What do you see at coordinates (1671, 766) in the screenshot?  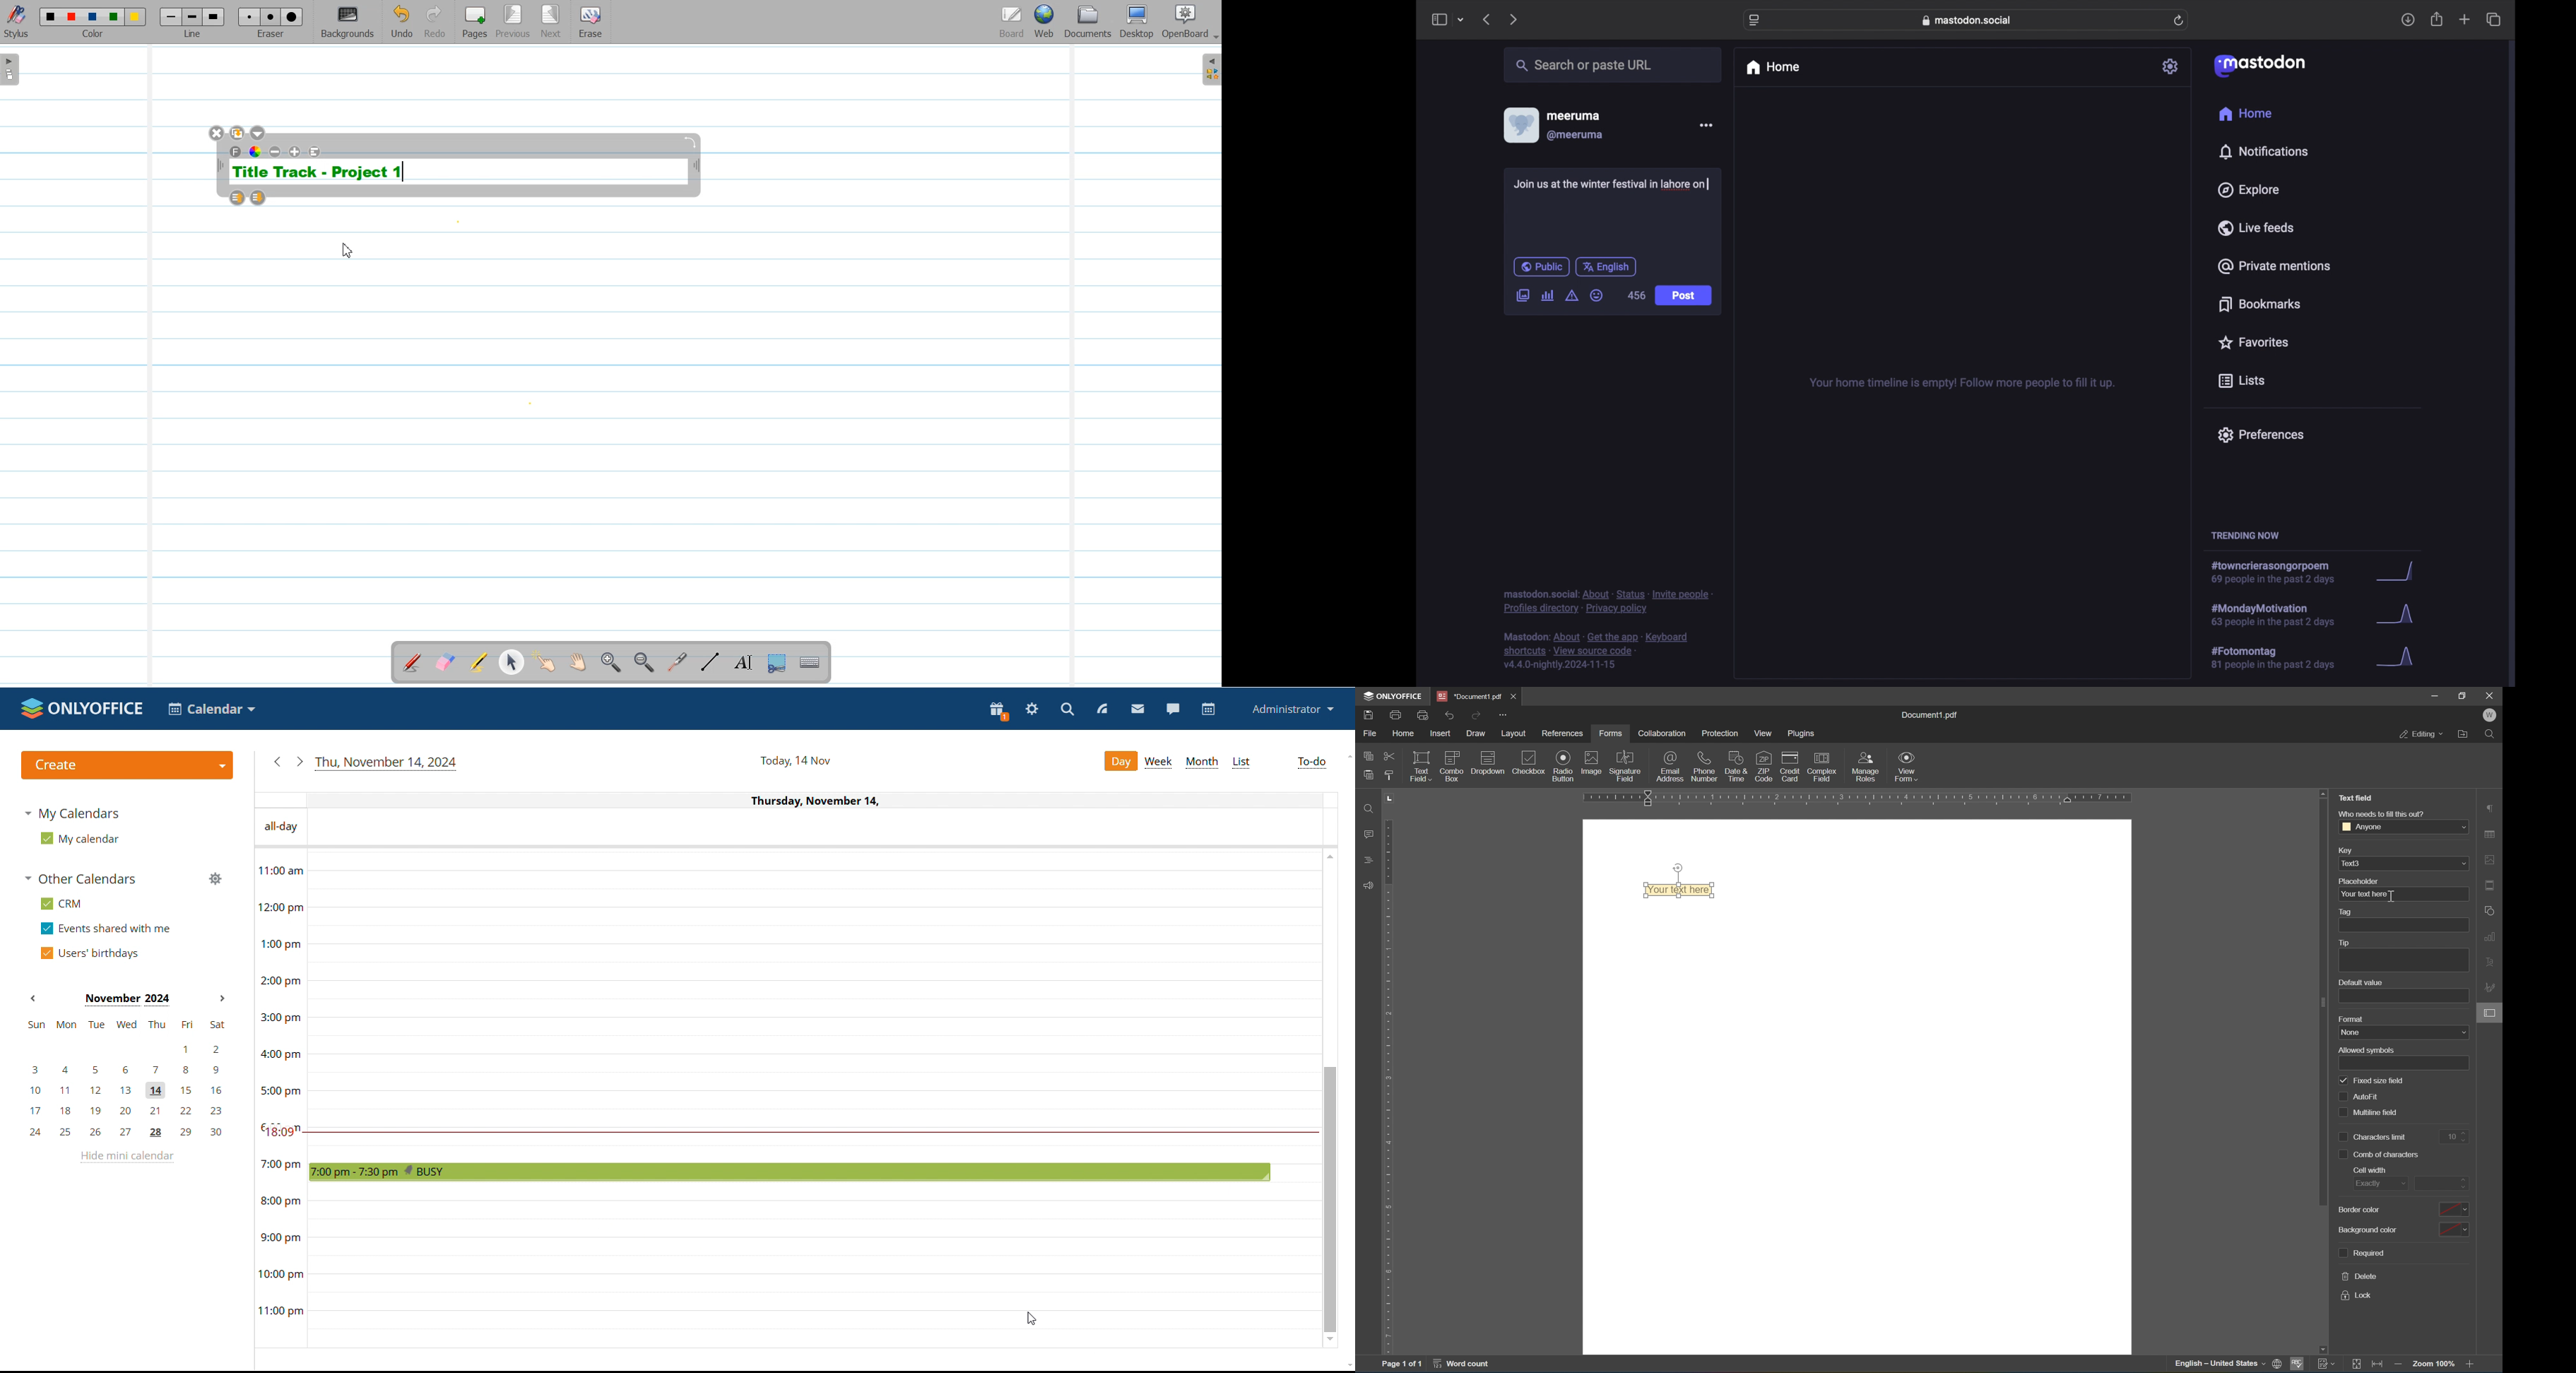 I see `email address` at bounding box center [1671, 766].